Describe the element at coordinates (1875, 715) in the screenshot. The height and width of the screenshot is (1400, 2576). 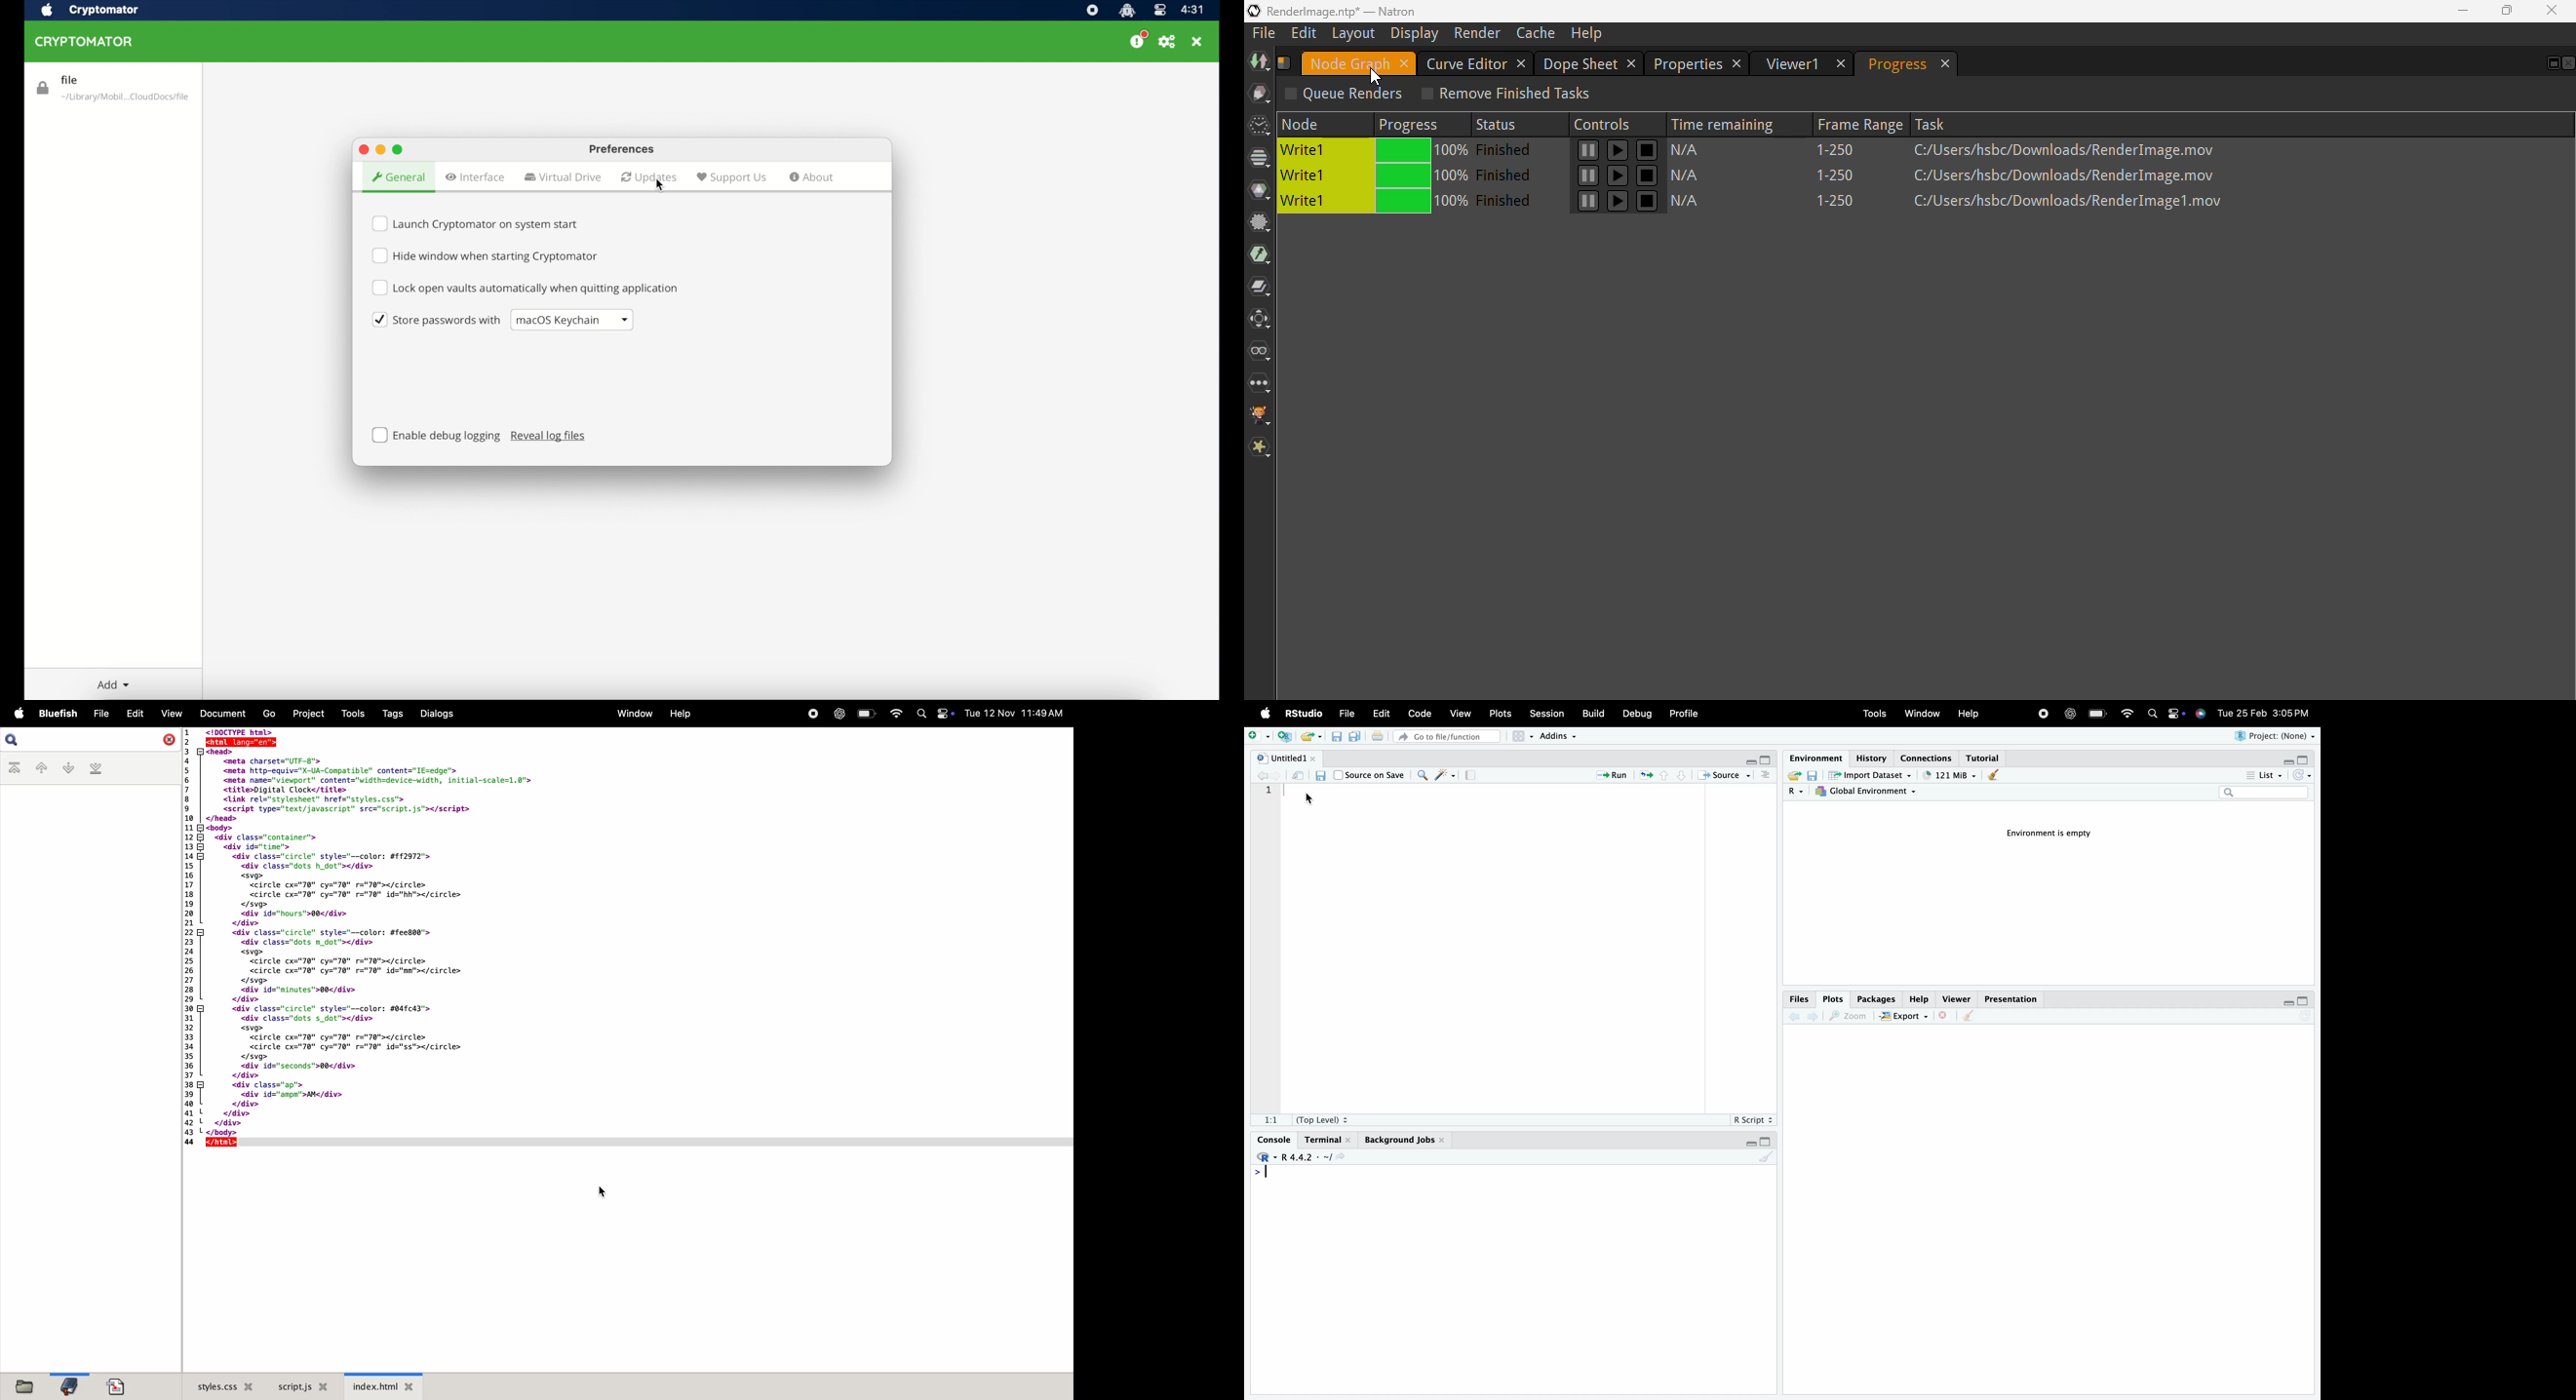
I see `Tools` at that location.